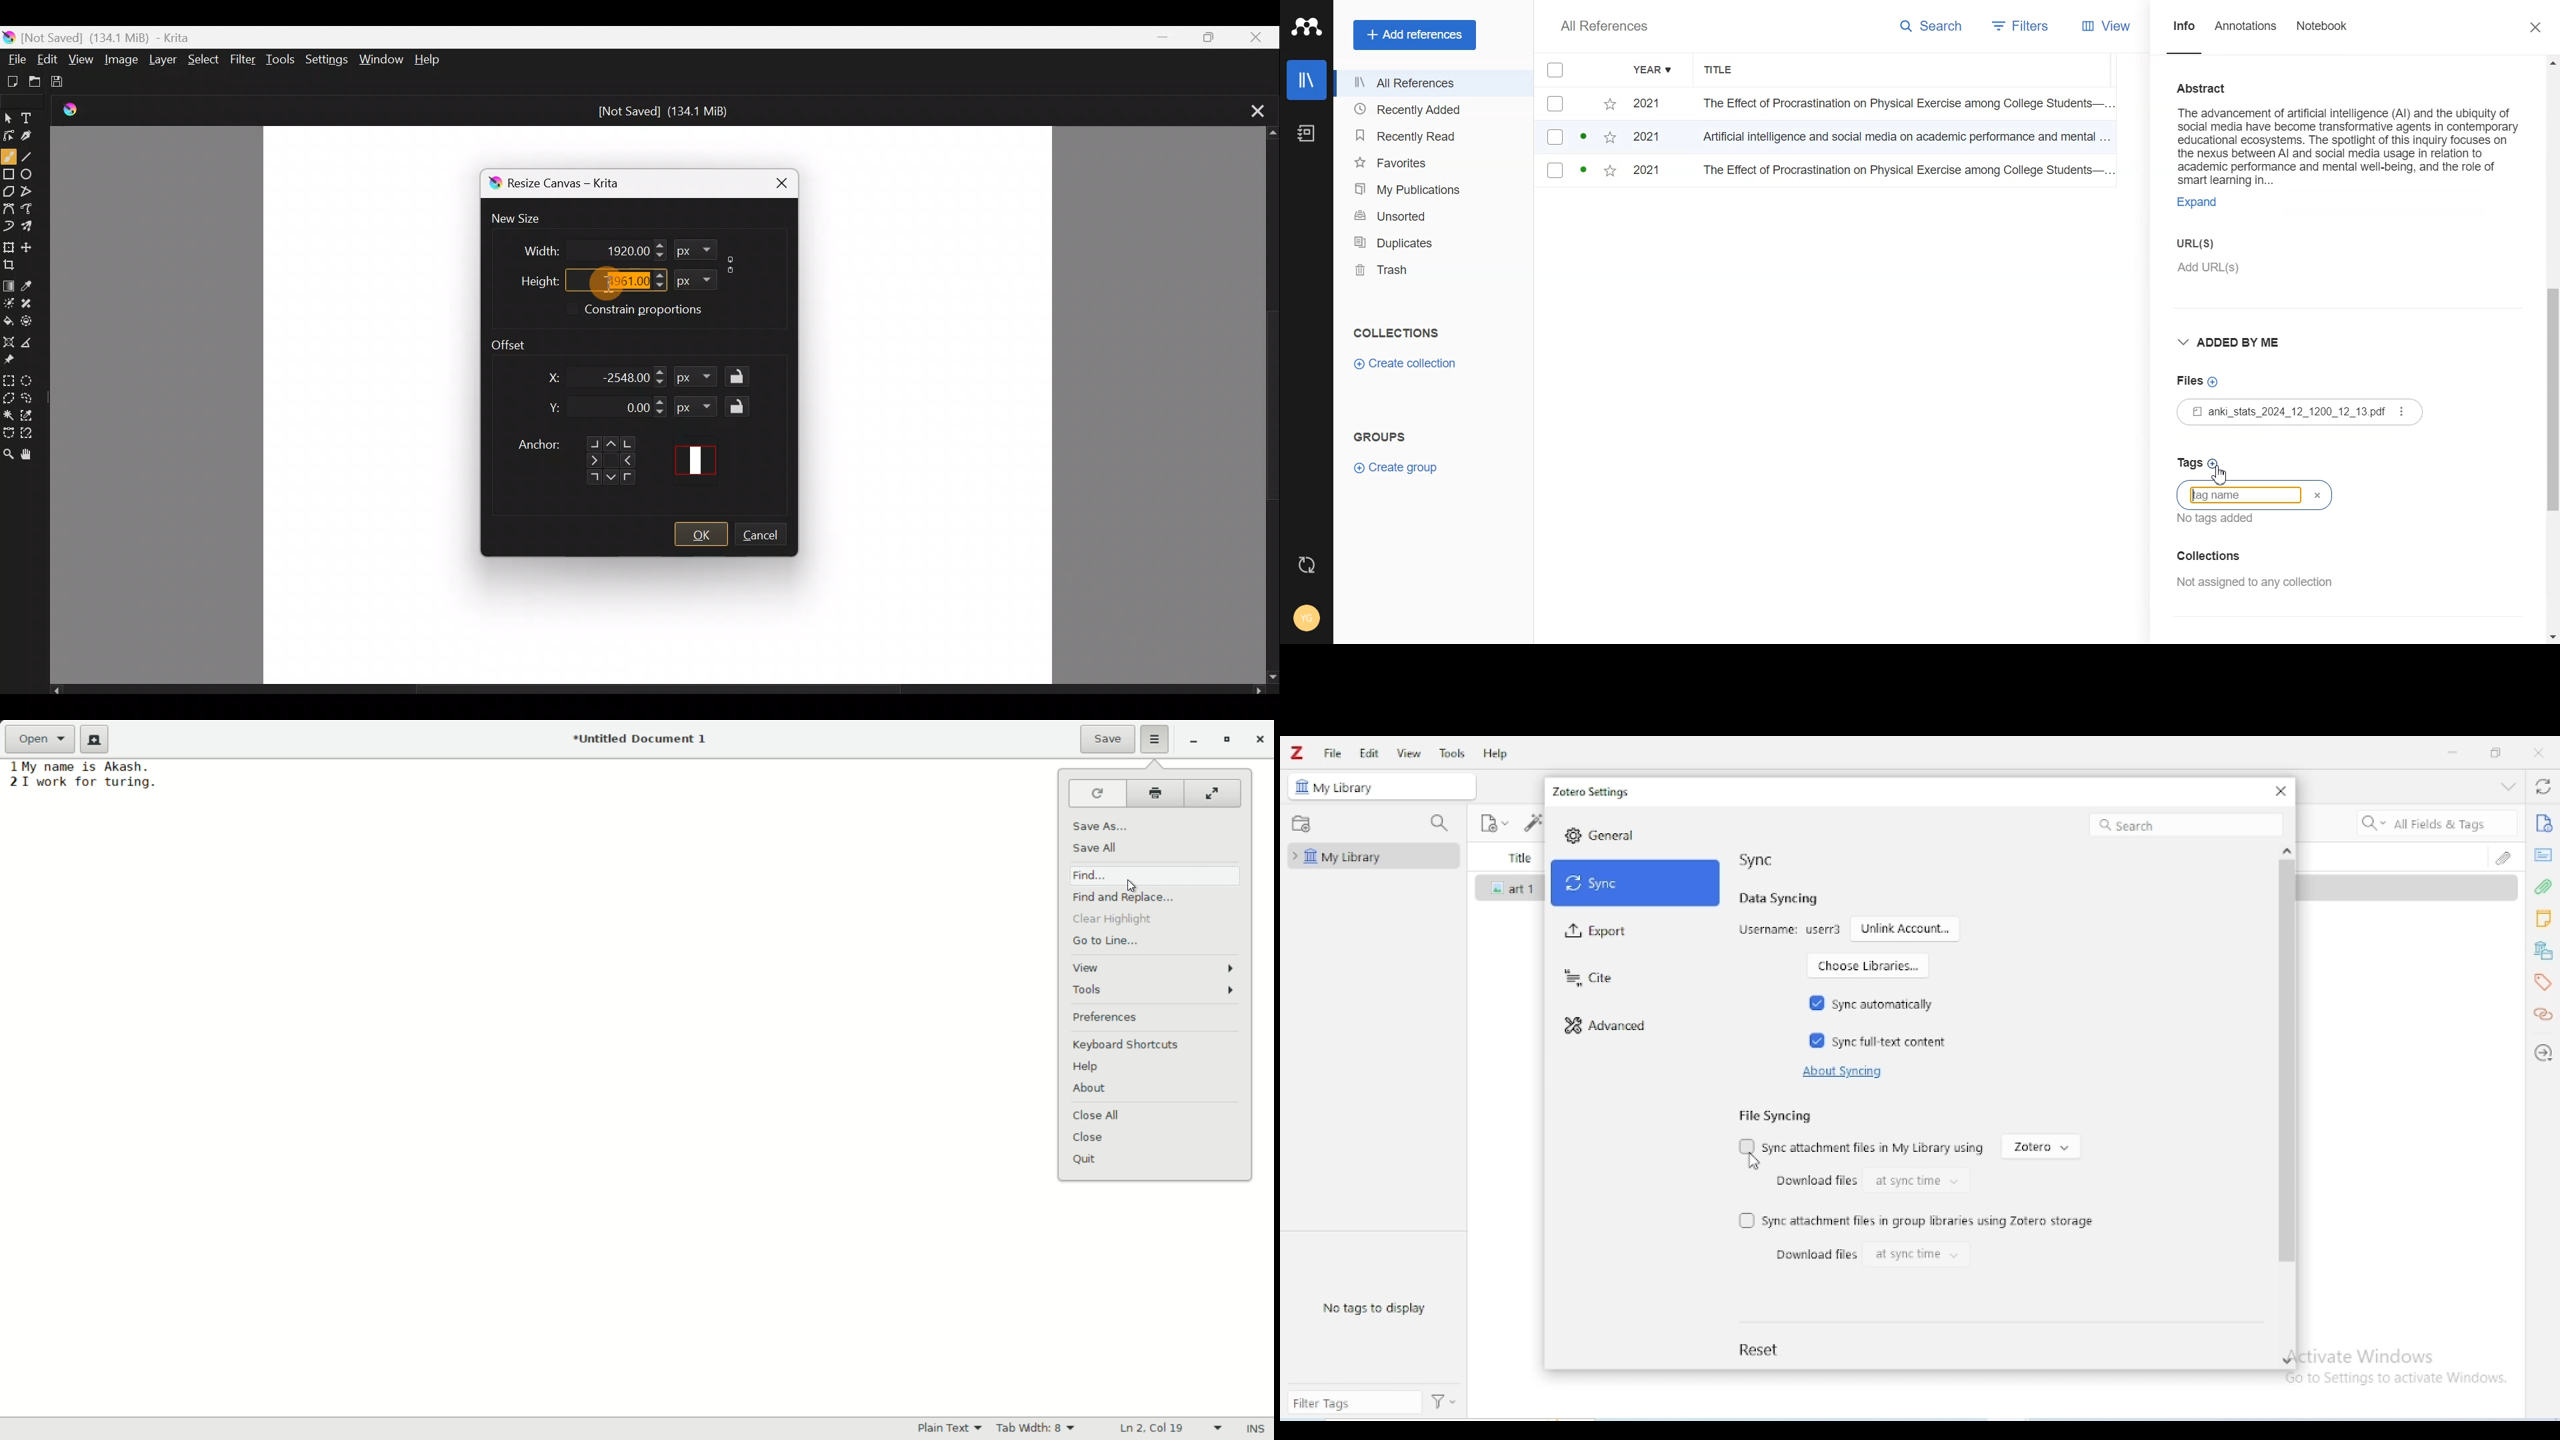 This screenshot has width=2576, height=1456. Describe the element at coordinates (33, 321) in the screenshot. I see `Enclose & fill tool` at that location.